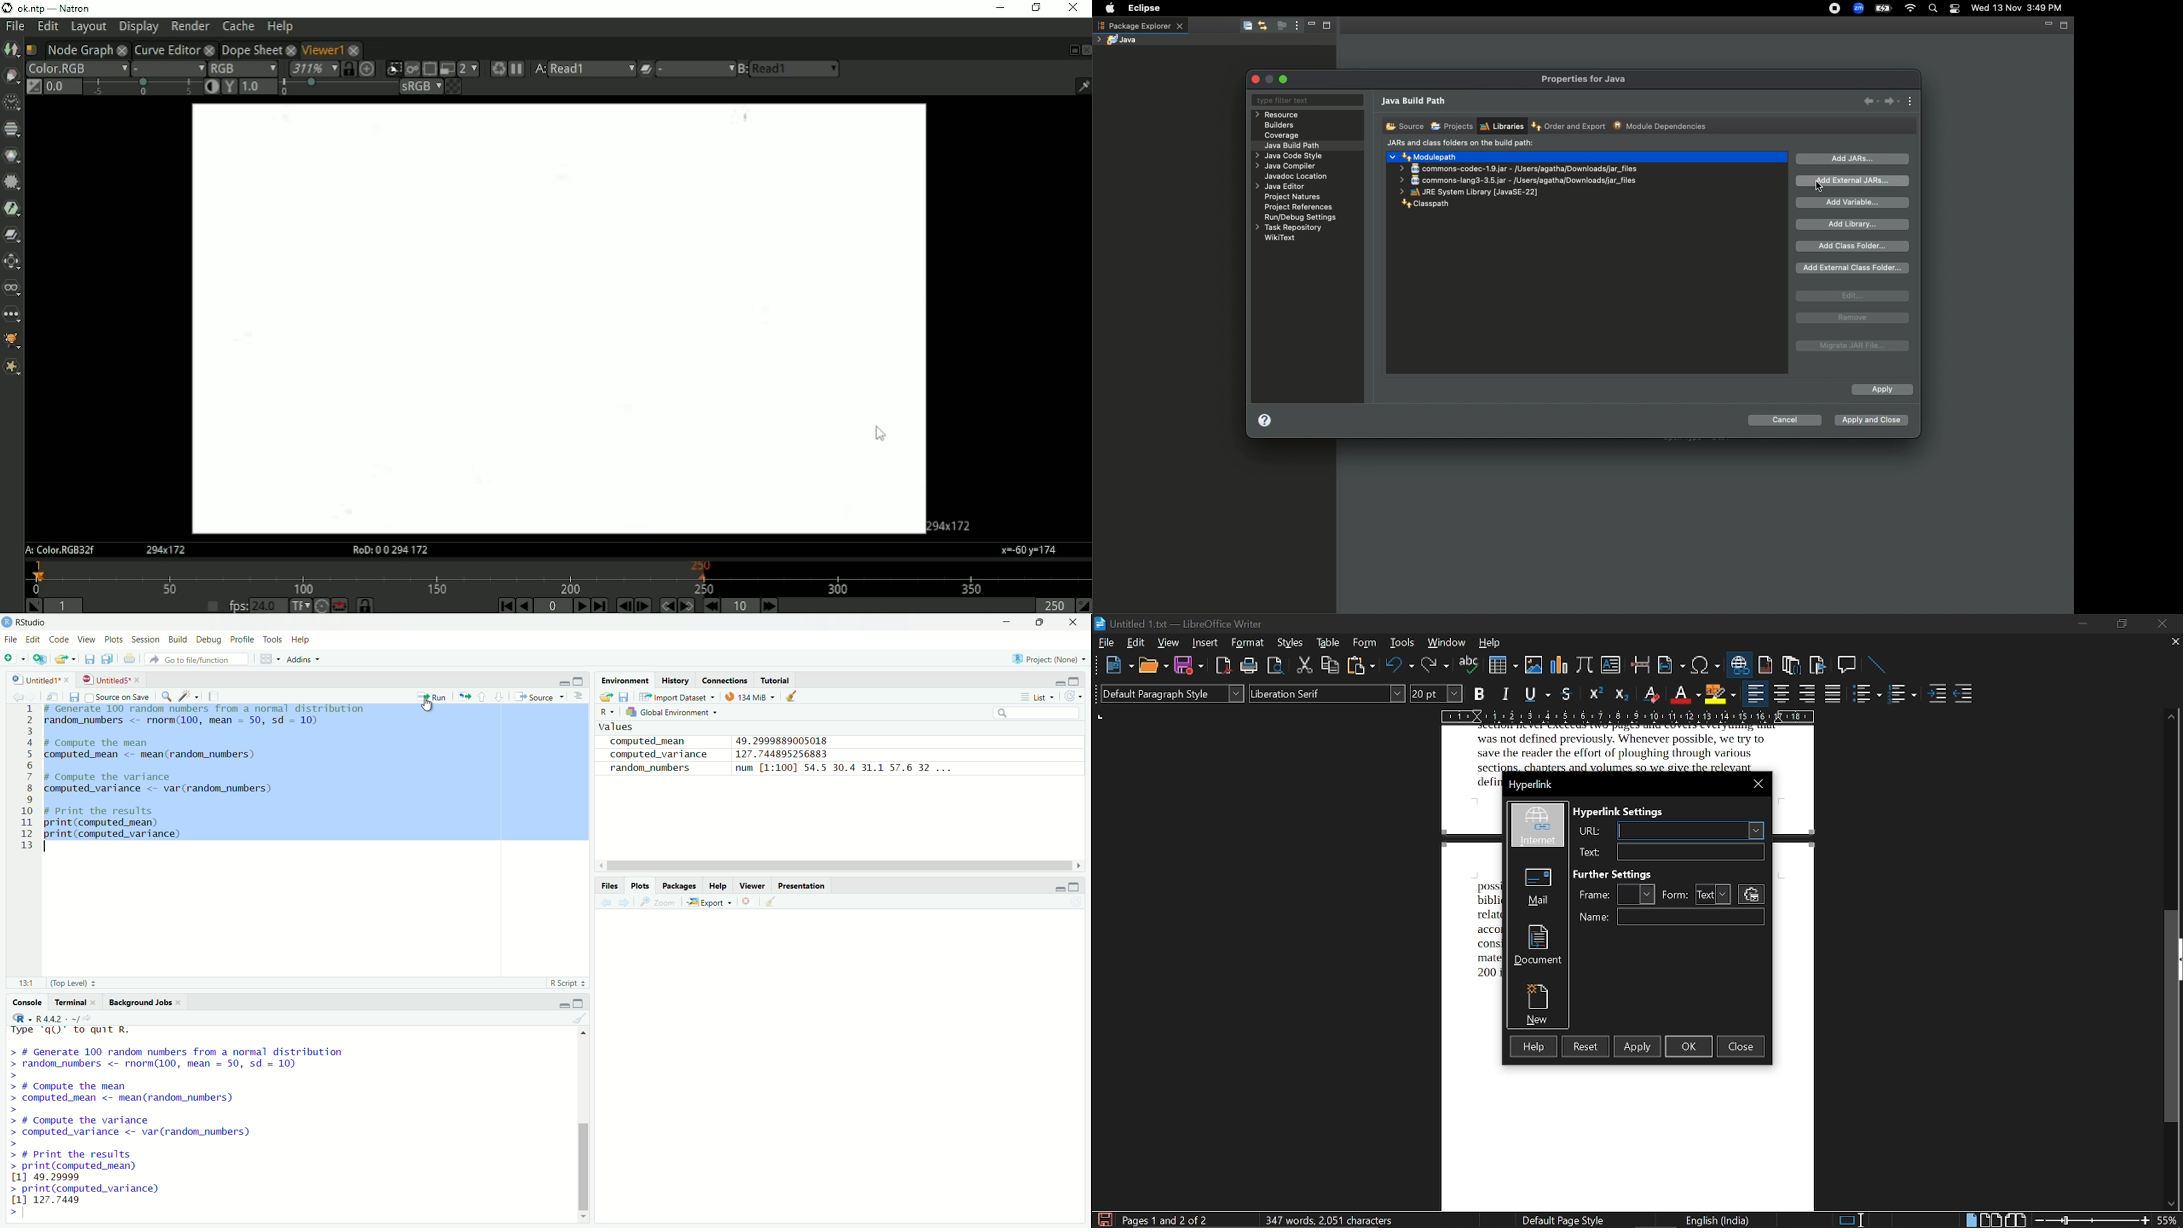 Image resolution: width=2184 pixels, height=1232 pixels. What do you see at coordinates (7, 622) in the screenshot?
I see `logo` at bounding box center [7, 622].